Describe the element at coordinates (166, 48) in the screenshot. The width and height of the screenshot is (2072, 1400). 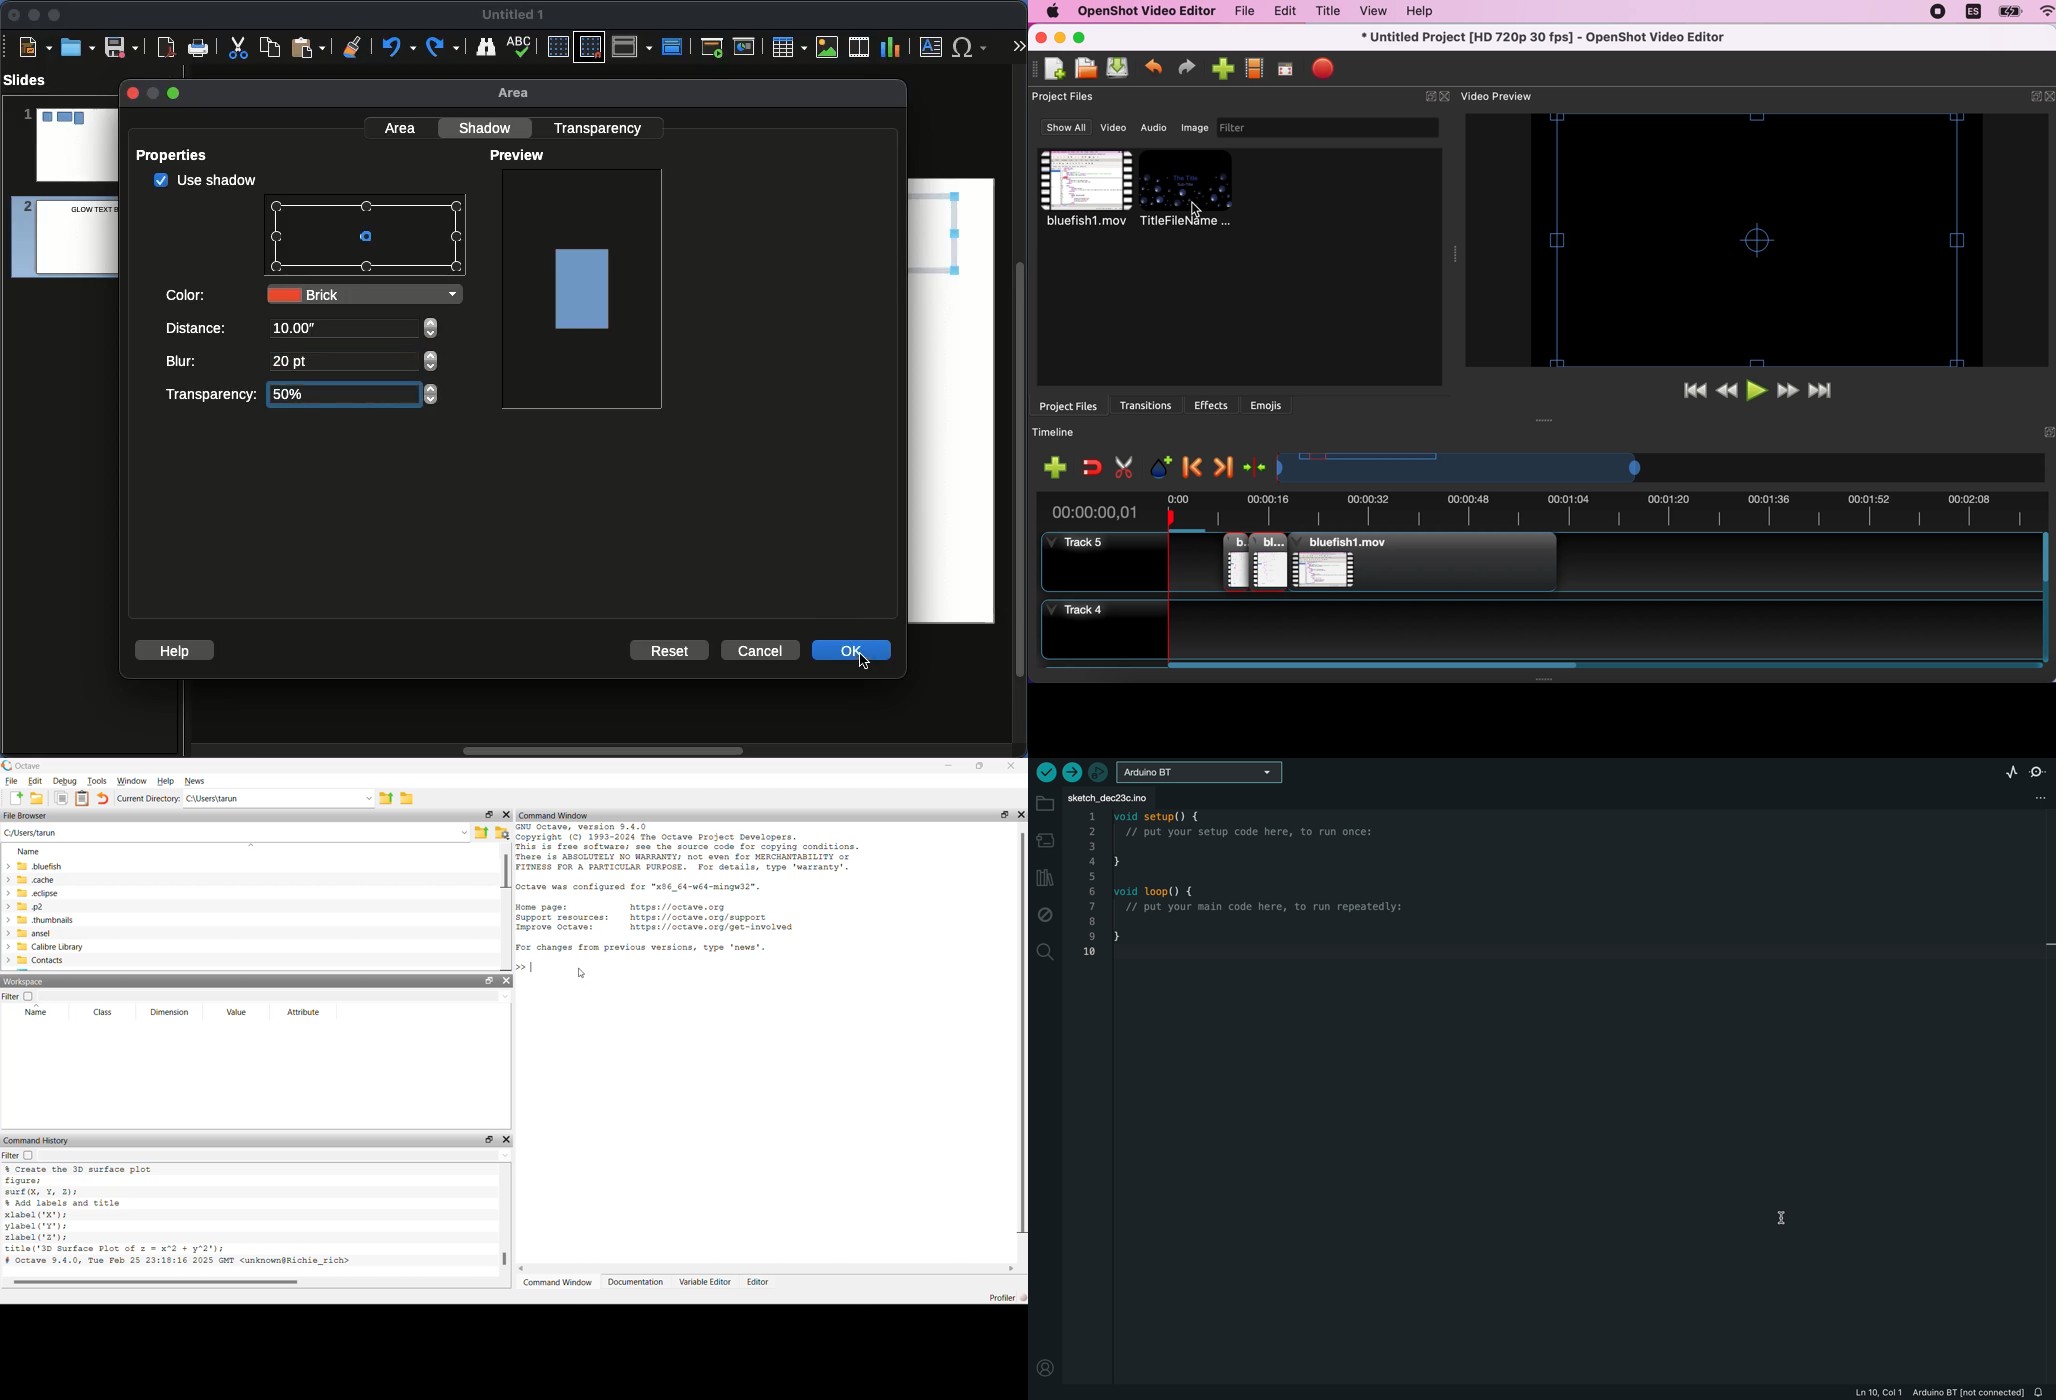
I see `Export as PDF` at that location.